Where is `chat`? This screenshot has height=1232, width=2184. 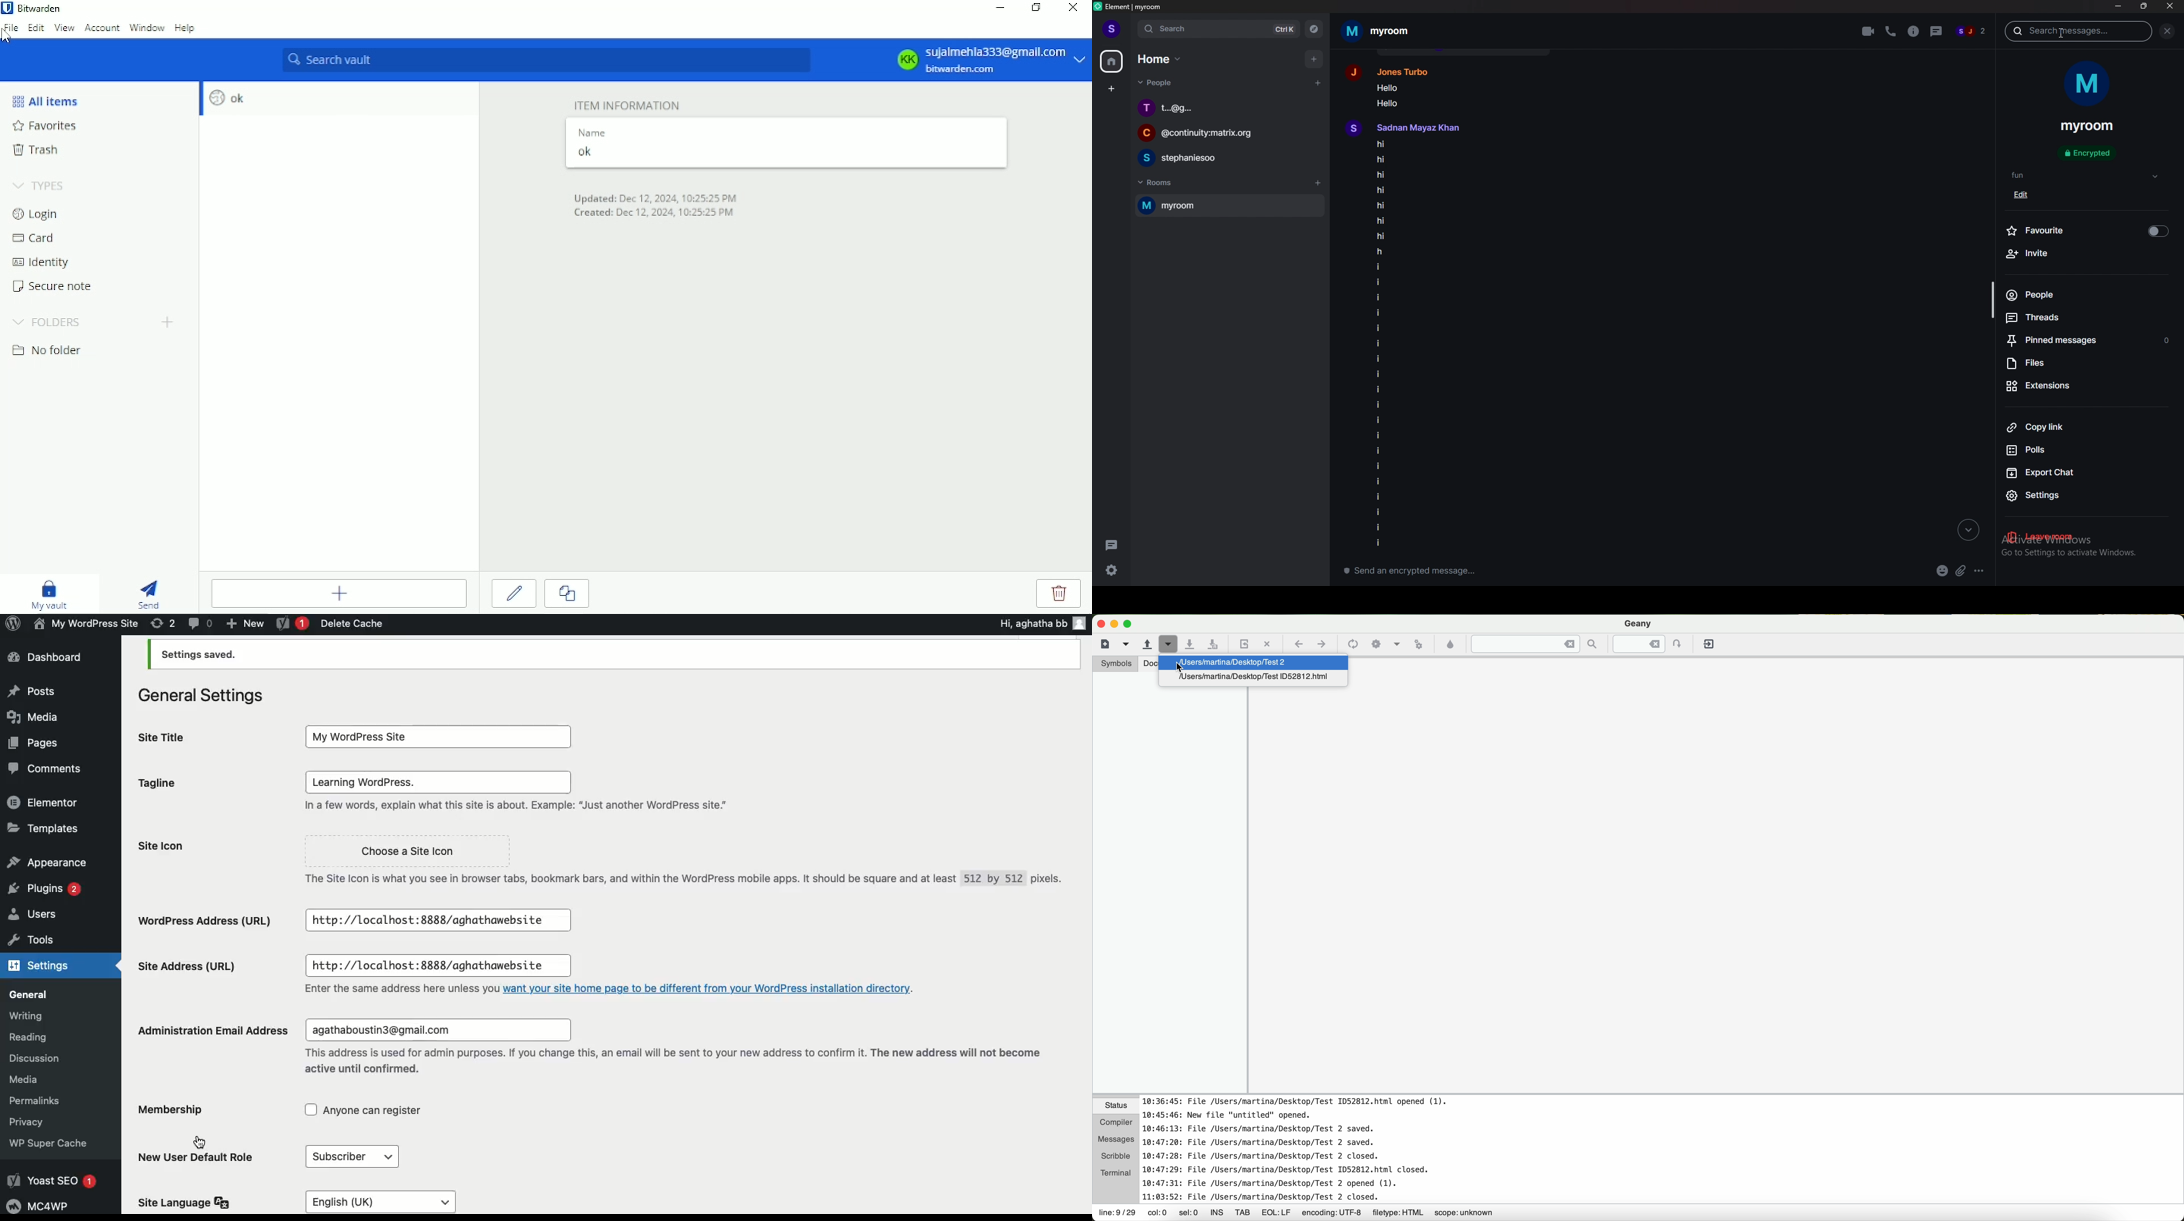
chat is located at coordinates (1227, 134).